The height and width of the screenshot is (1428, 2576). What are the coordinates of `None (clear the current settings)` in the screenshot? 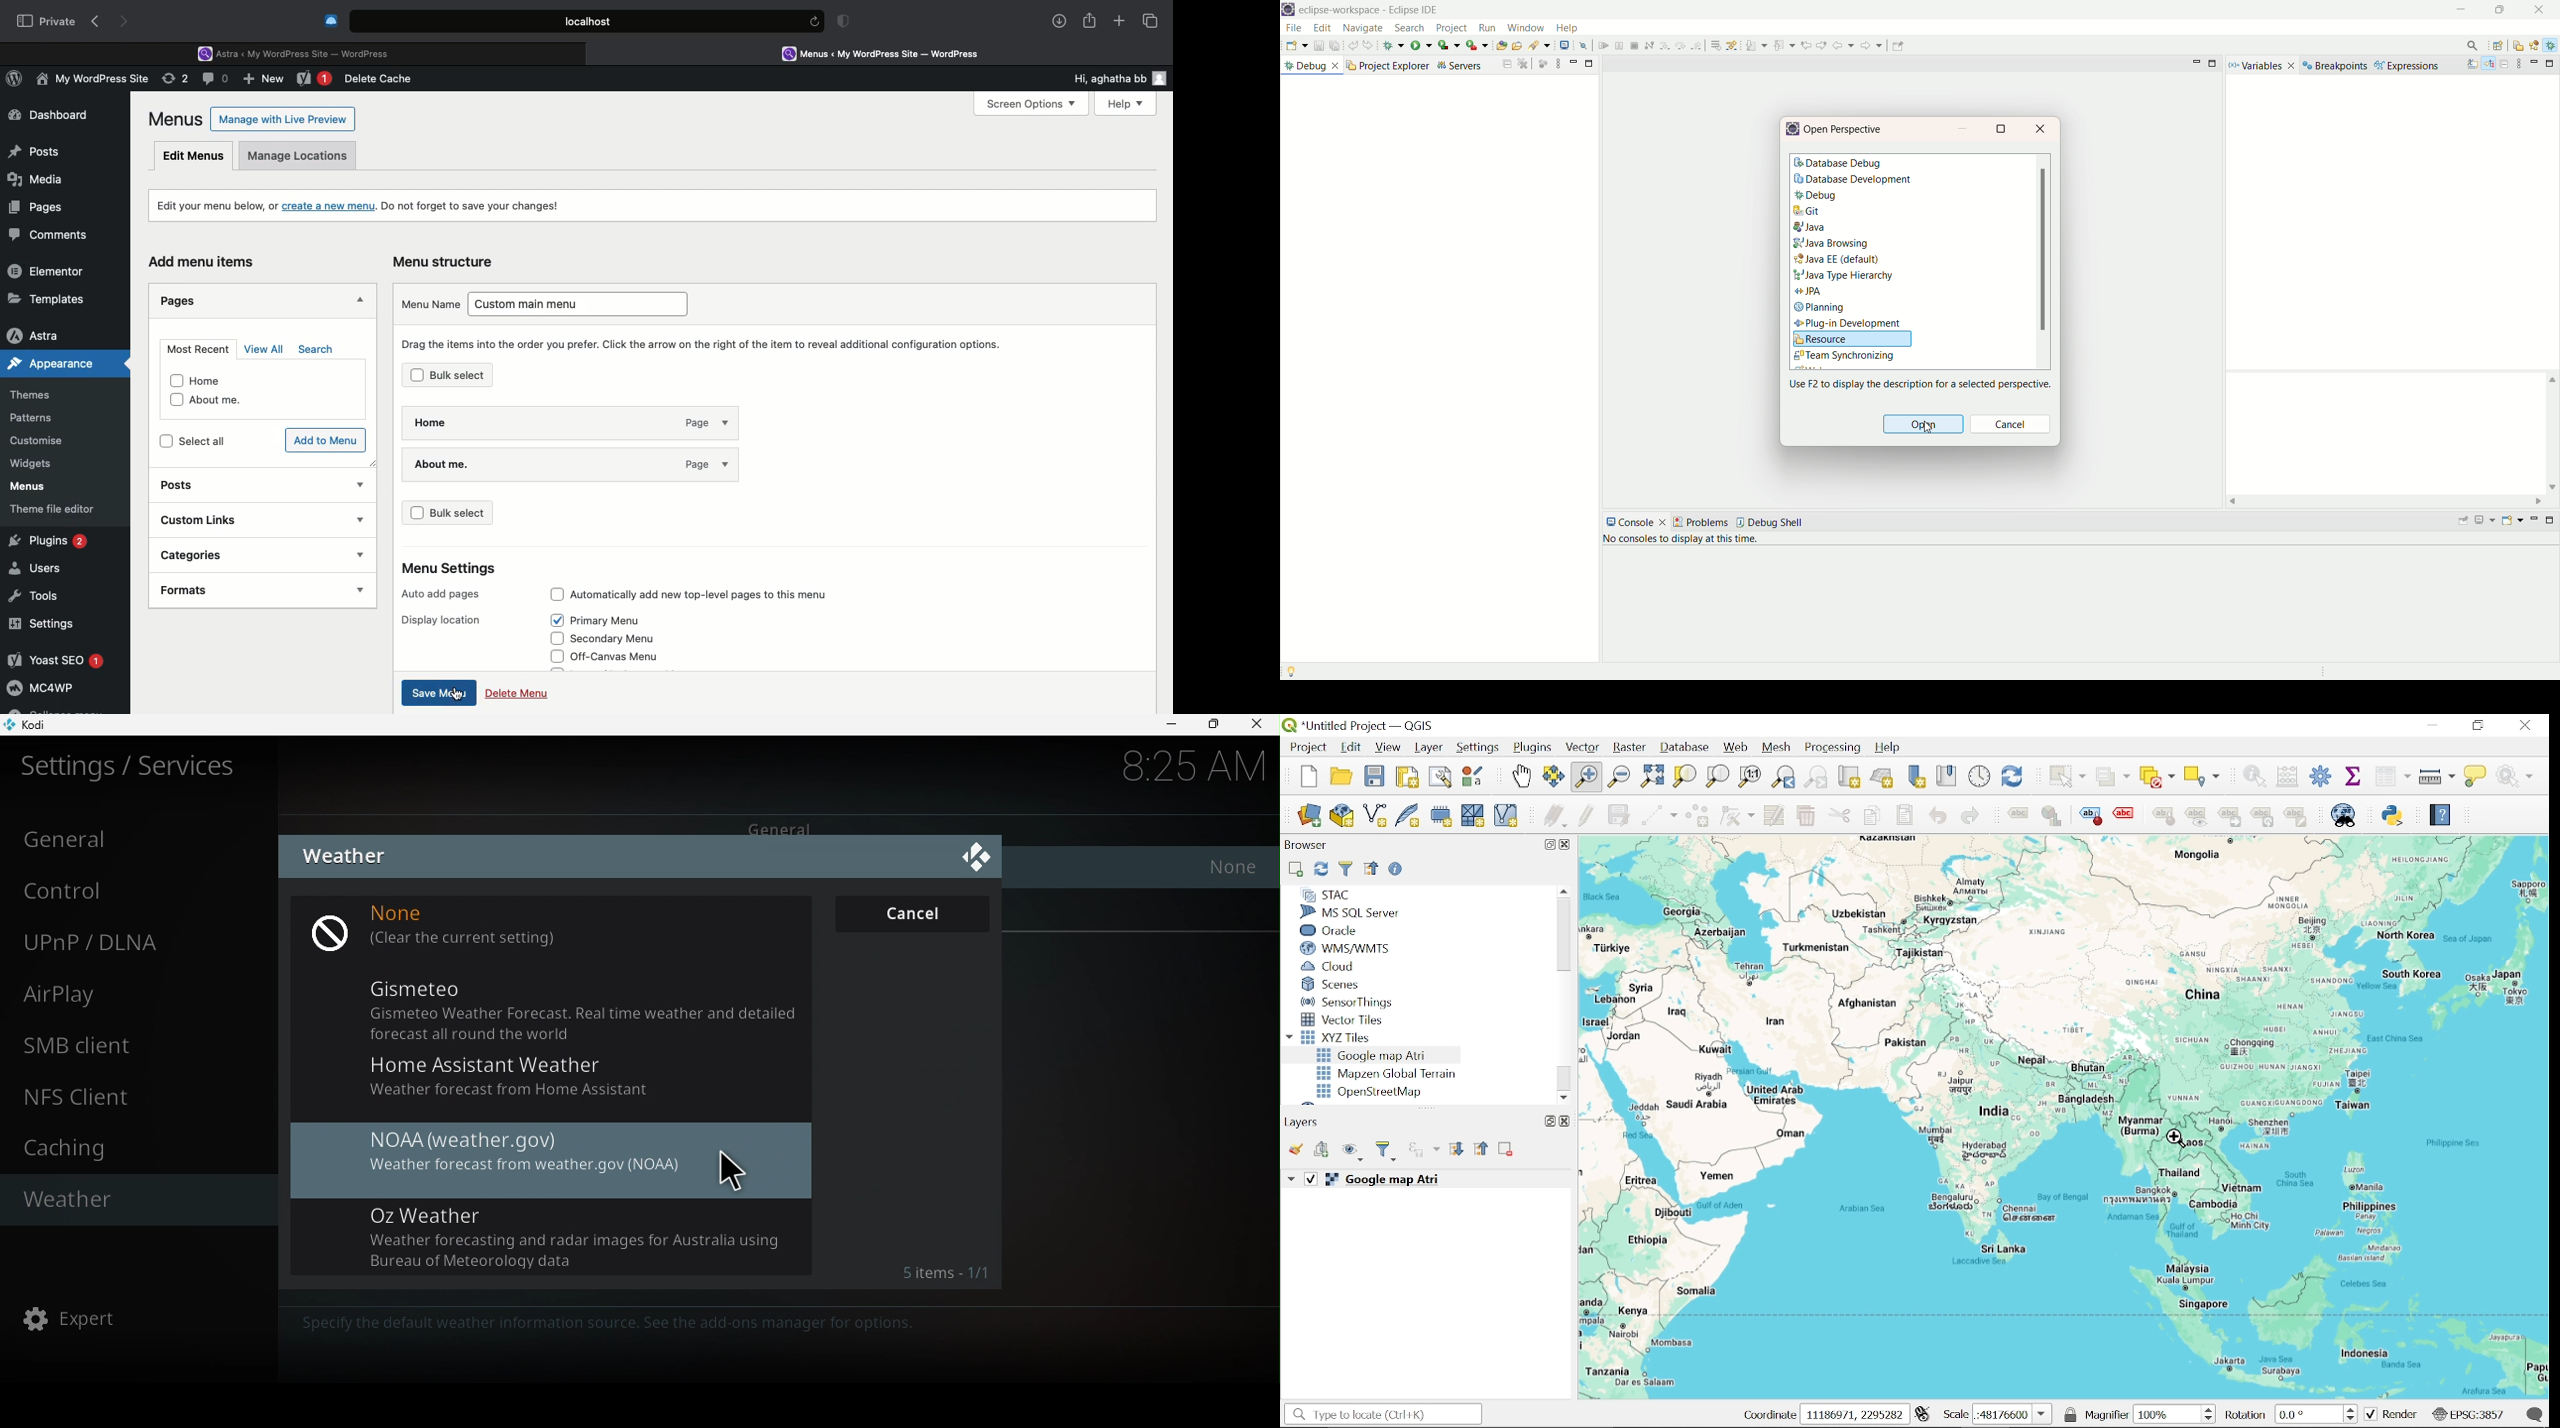 It's located at (545, 928).